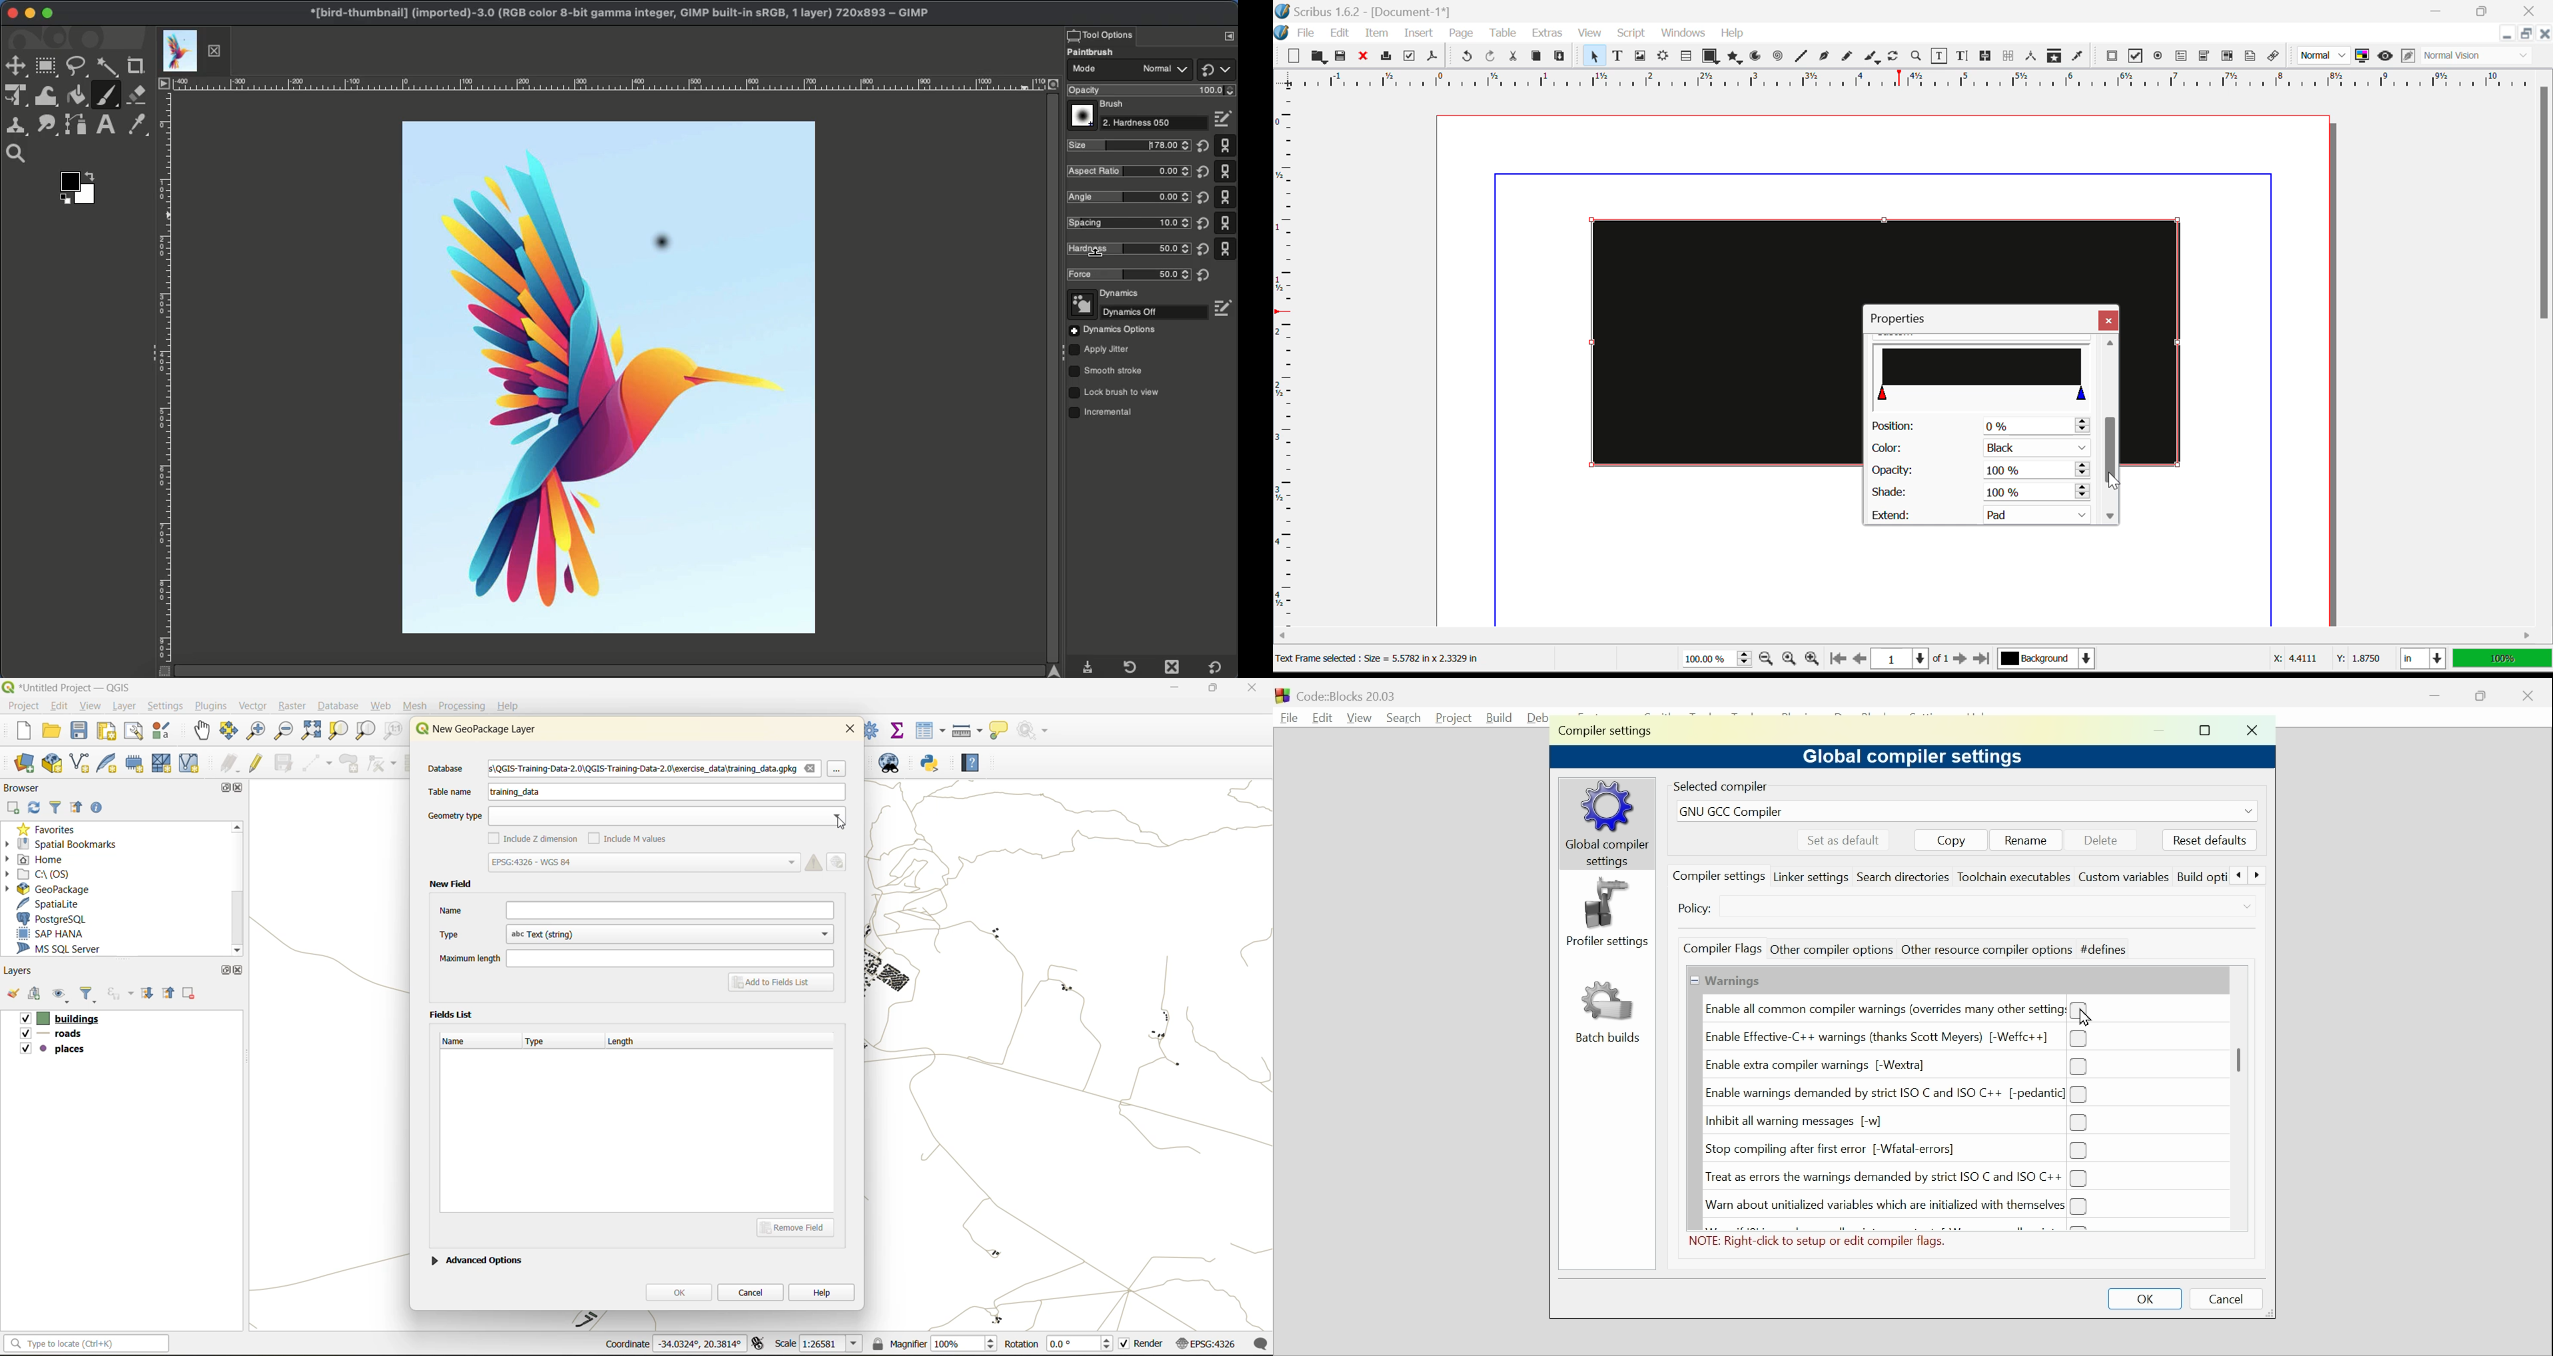 The image size is (2576, 1372). I want to click on crs (EPSG: 4326-WGS 84), so click(643, 862).